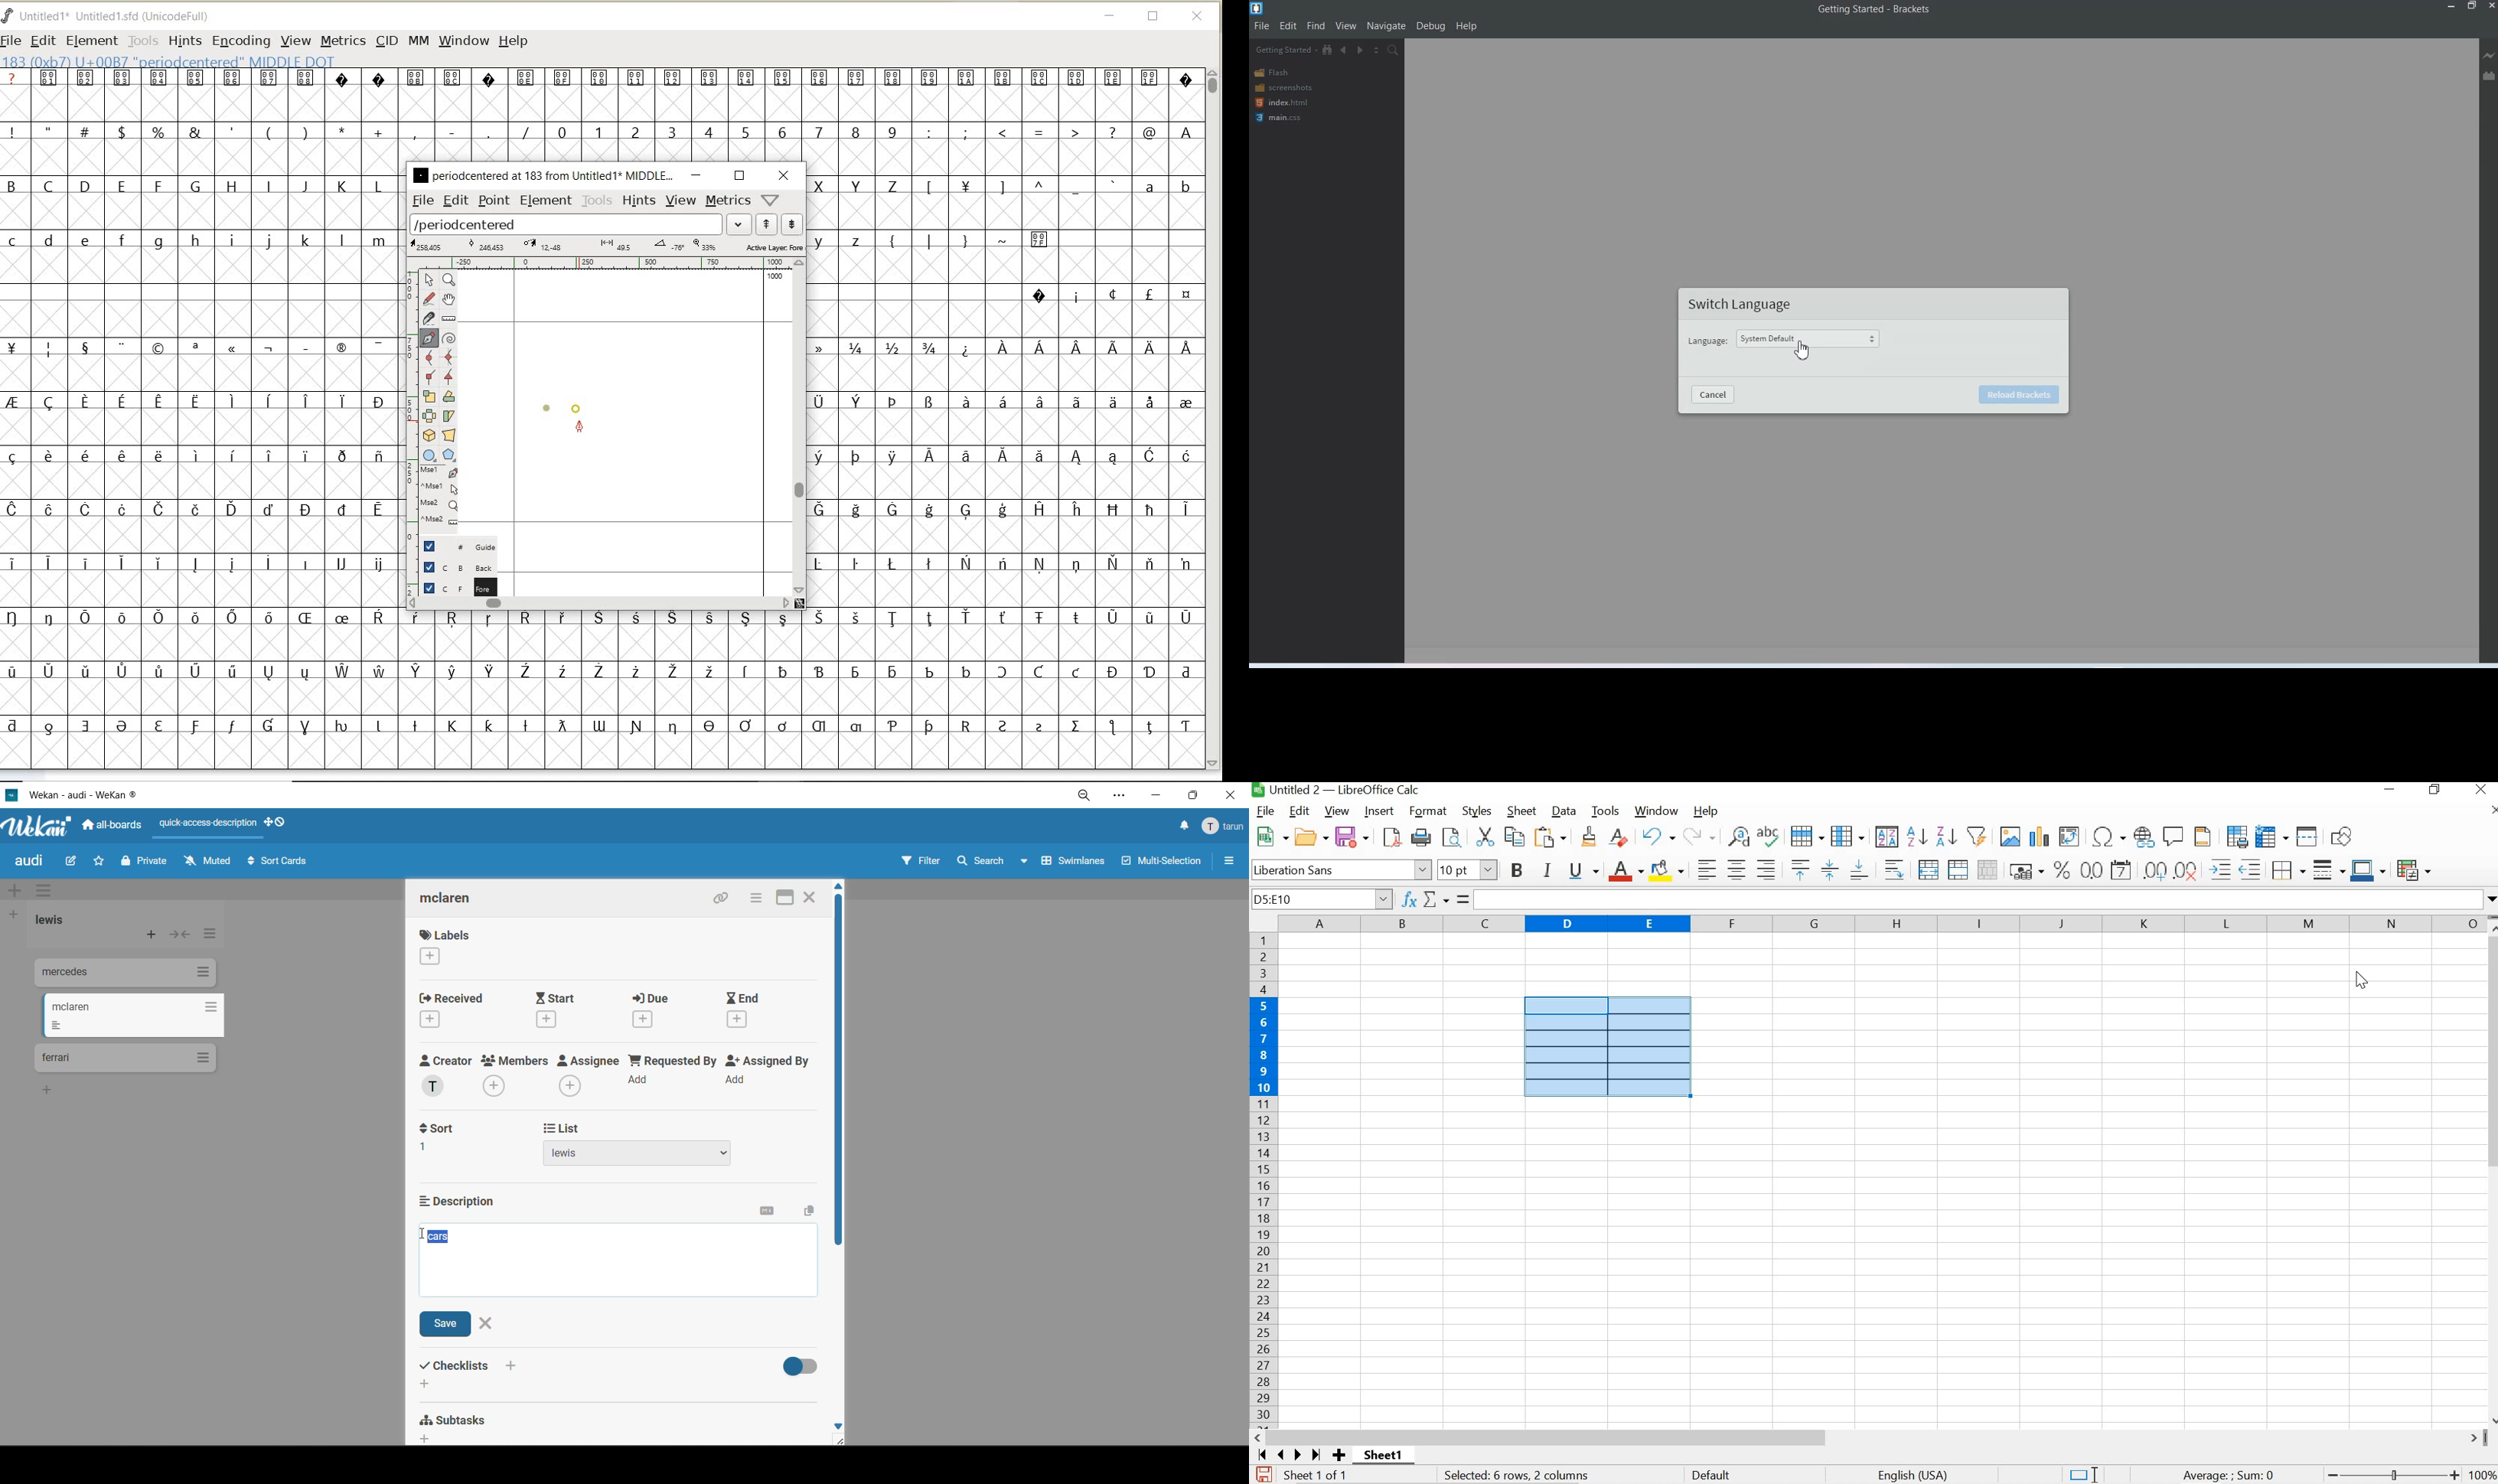 The width and height of the screenshot is (2520, 1484). I want to click on freeze rows and columns, so click(2273, 836).